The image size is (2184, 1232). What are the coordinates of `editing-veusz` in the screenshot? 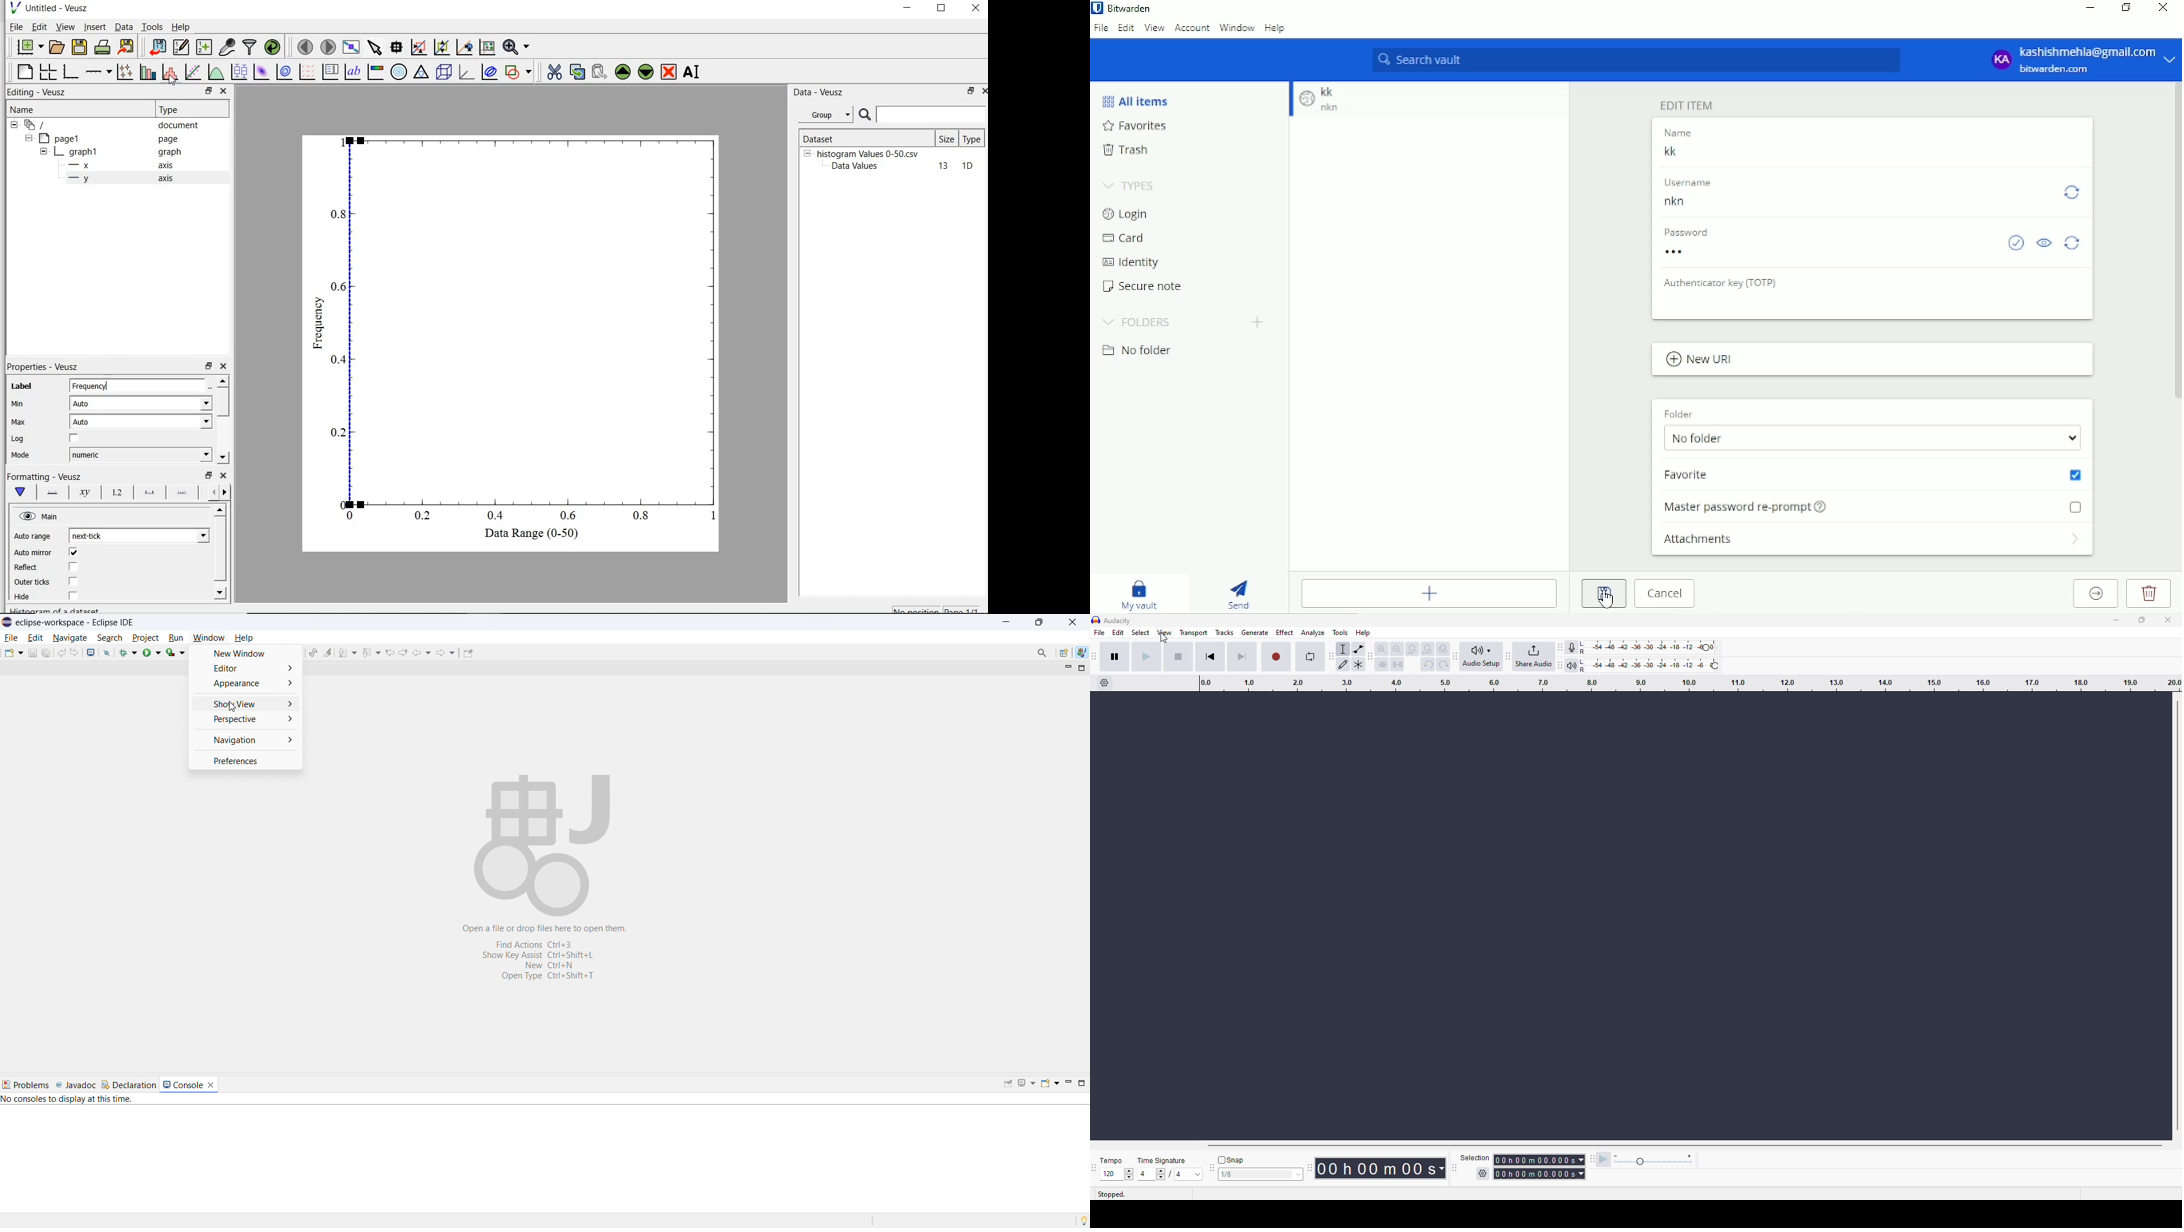 It's located at (37, 92).